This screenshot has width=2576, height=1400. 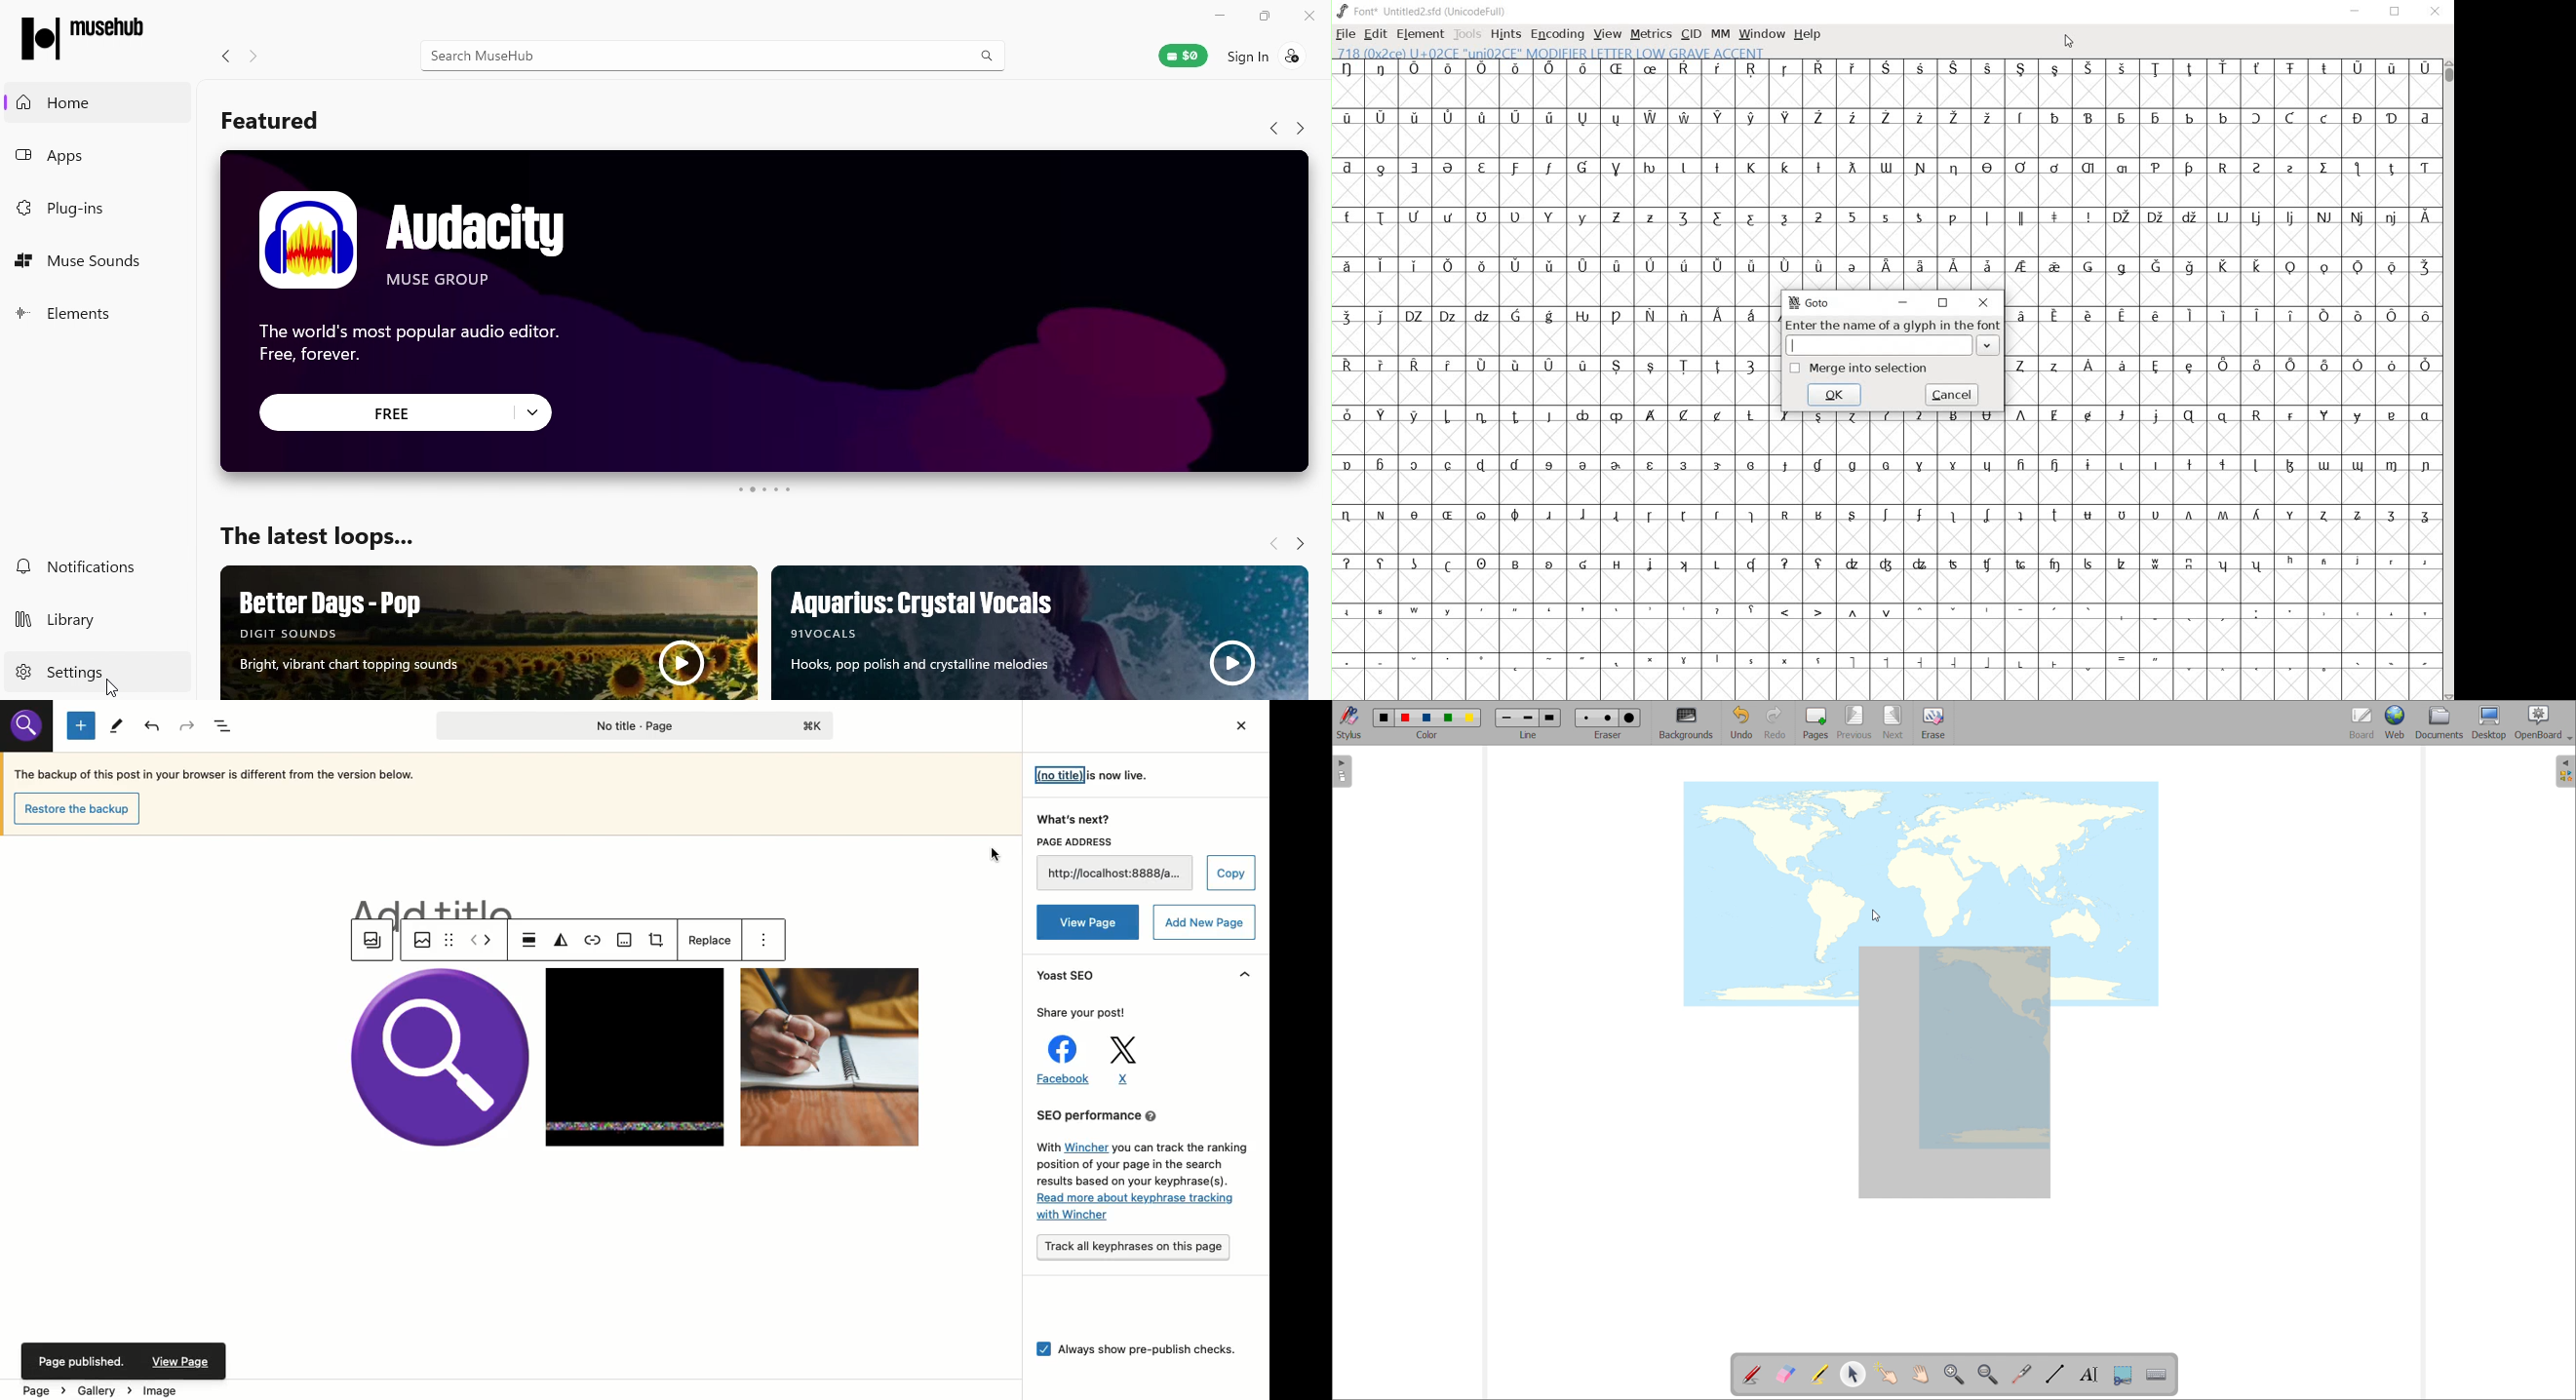 What do you see at coordinates (78, 808) in the screenshot?
I see `Restore the backup` at bounding box center [78, 808].